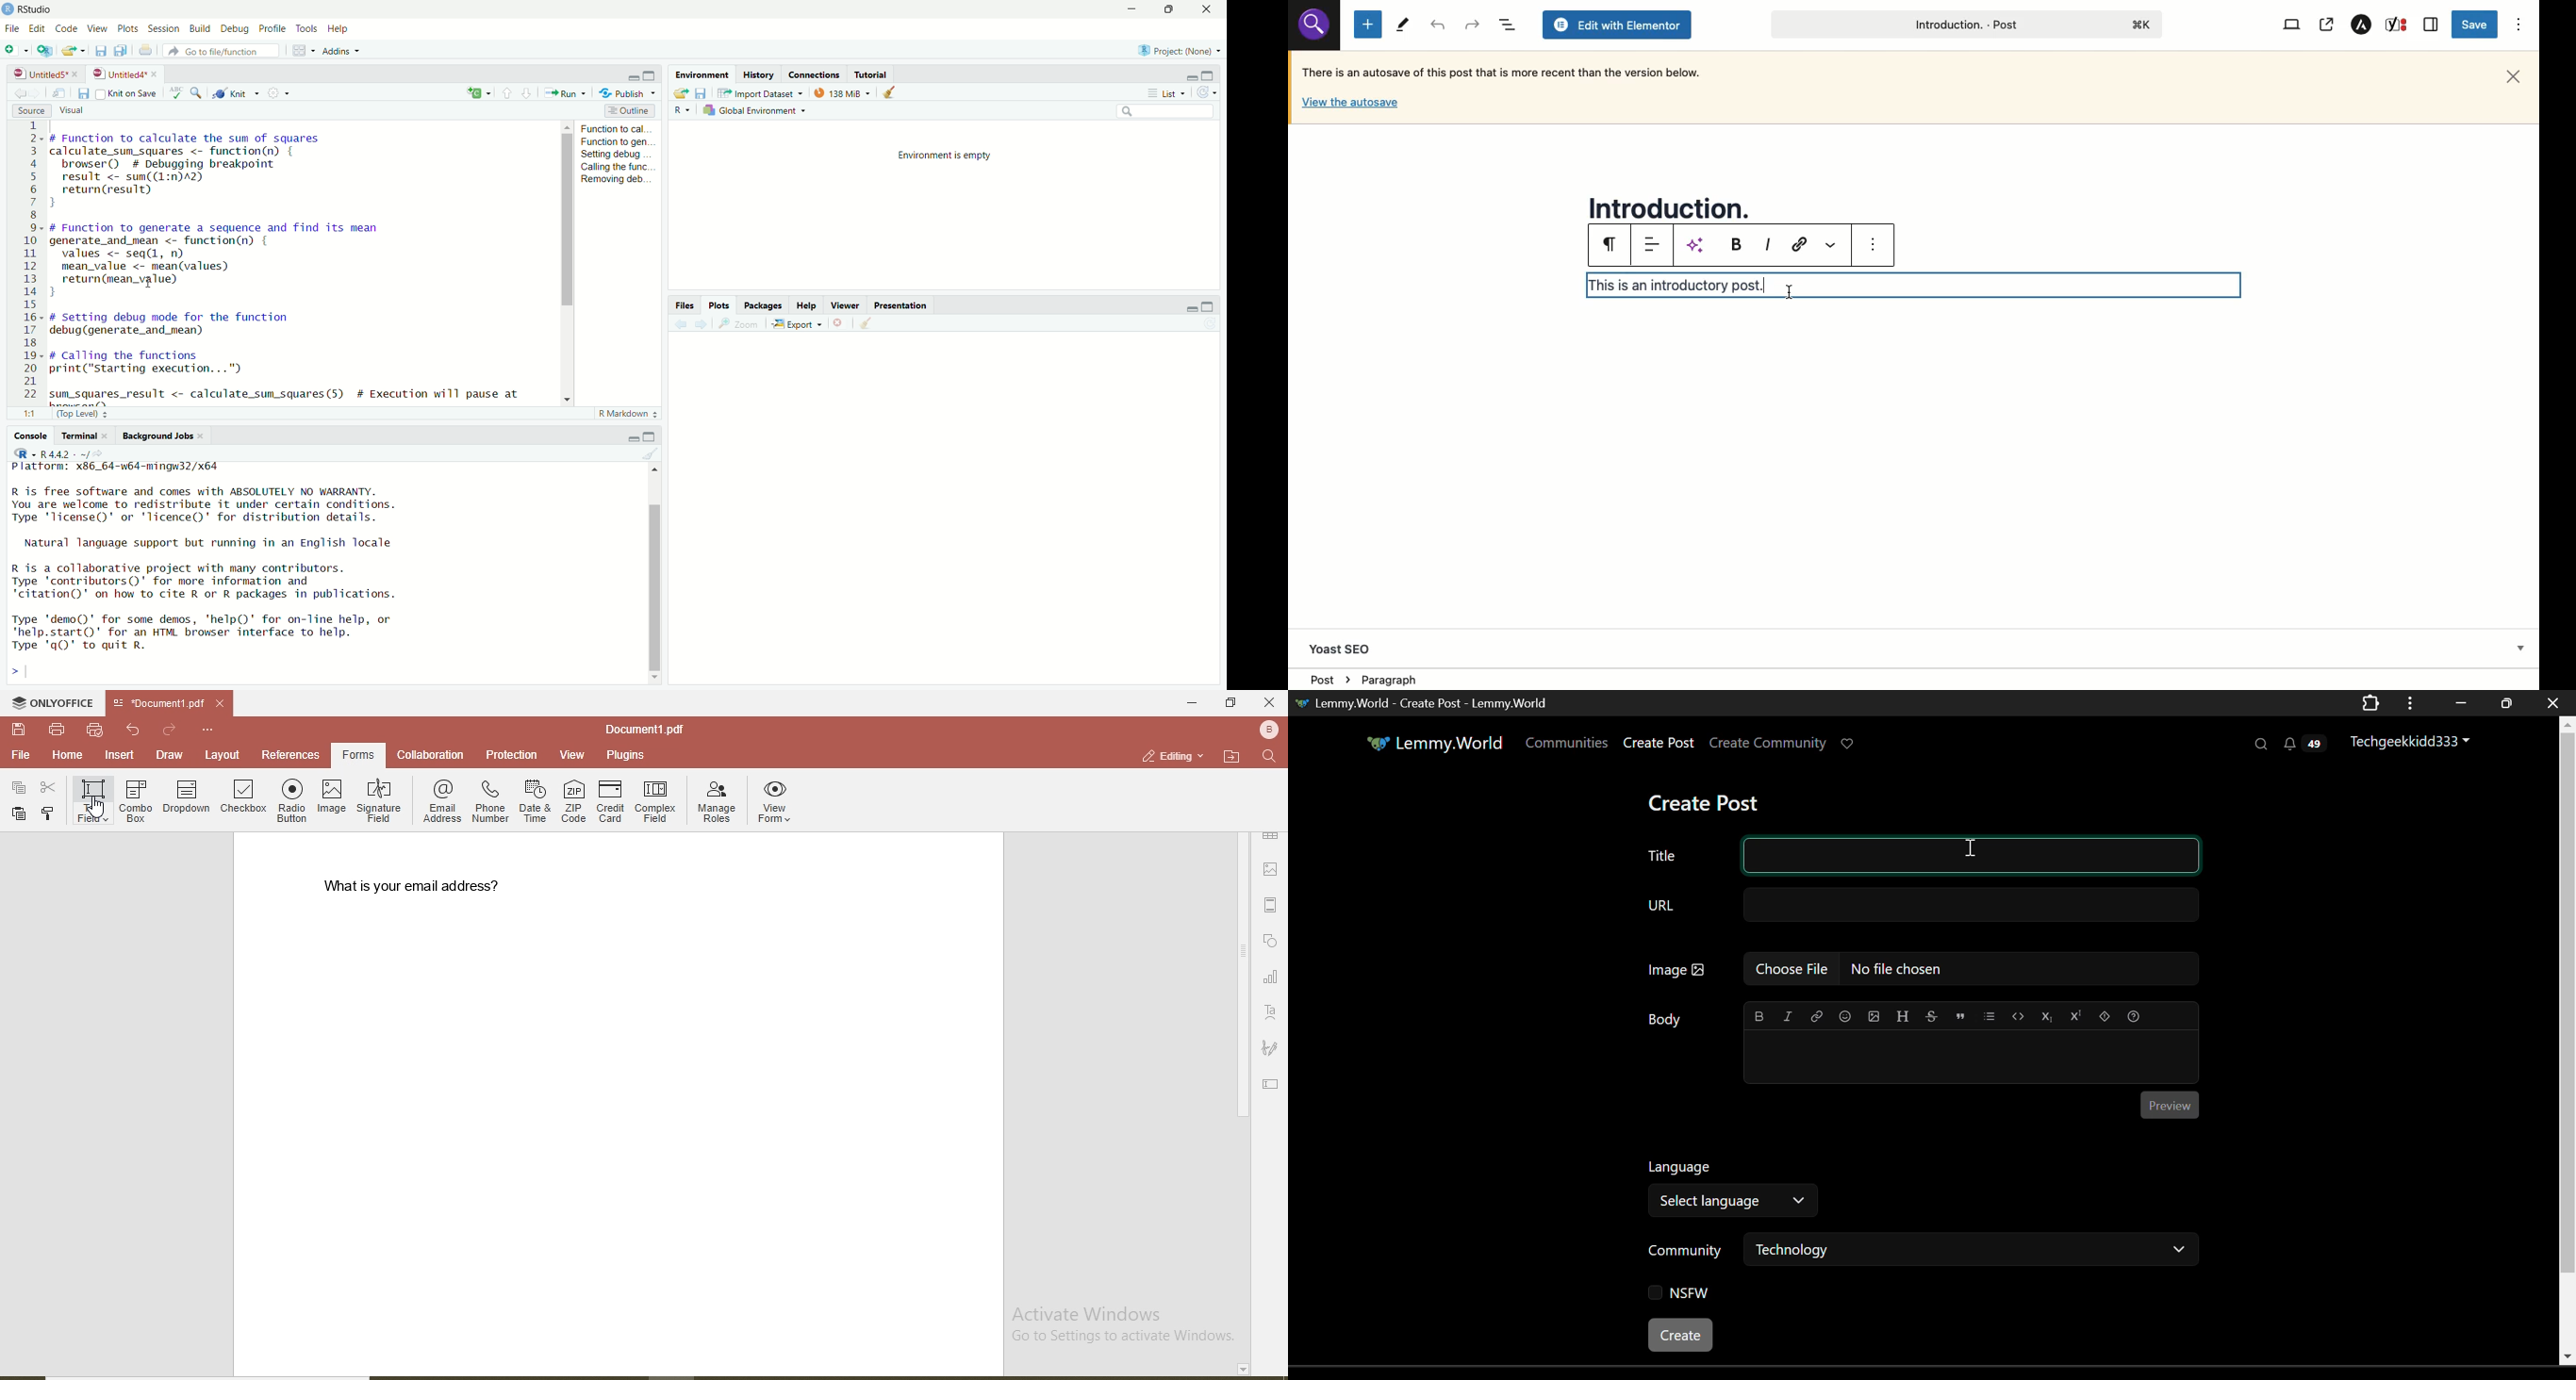  What do you see at coordinates (129, 27) in the screenshot?
I see `plots` at bounding box center [129, 27].